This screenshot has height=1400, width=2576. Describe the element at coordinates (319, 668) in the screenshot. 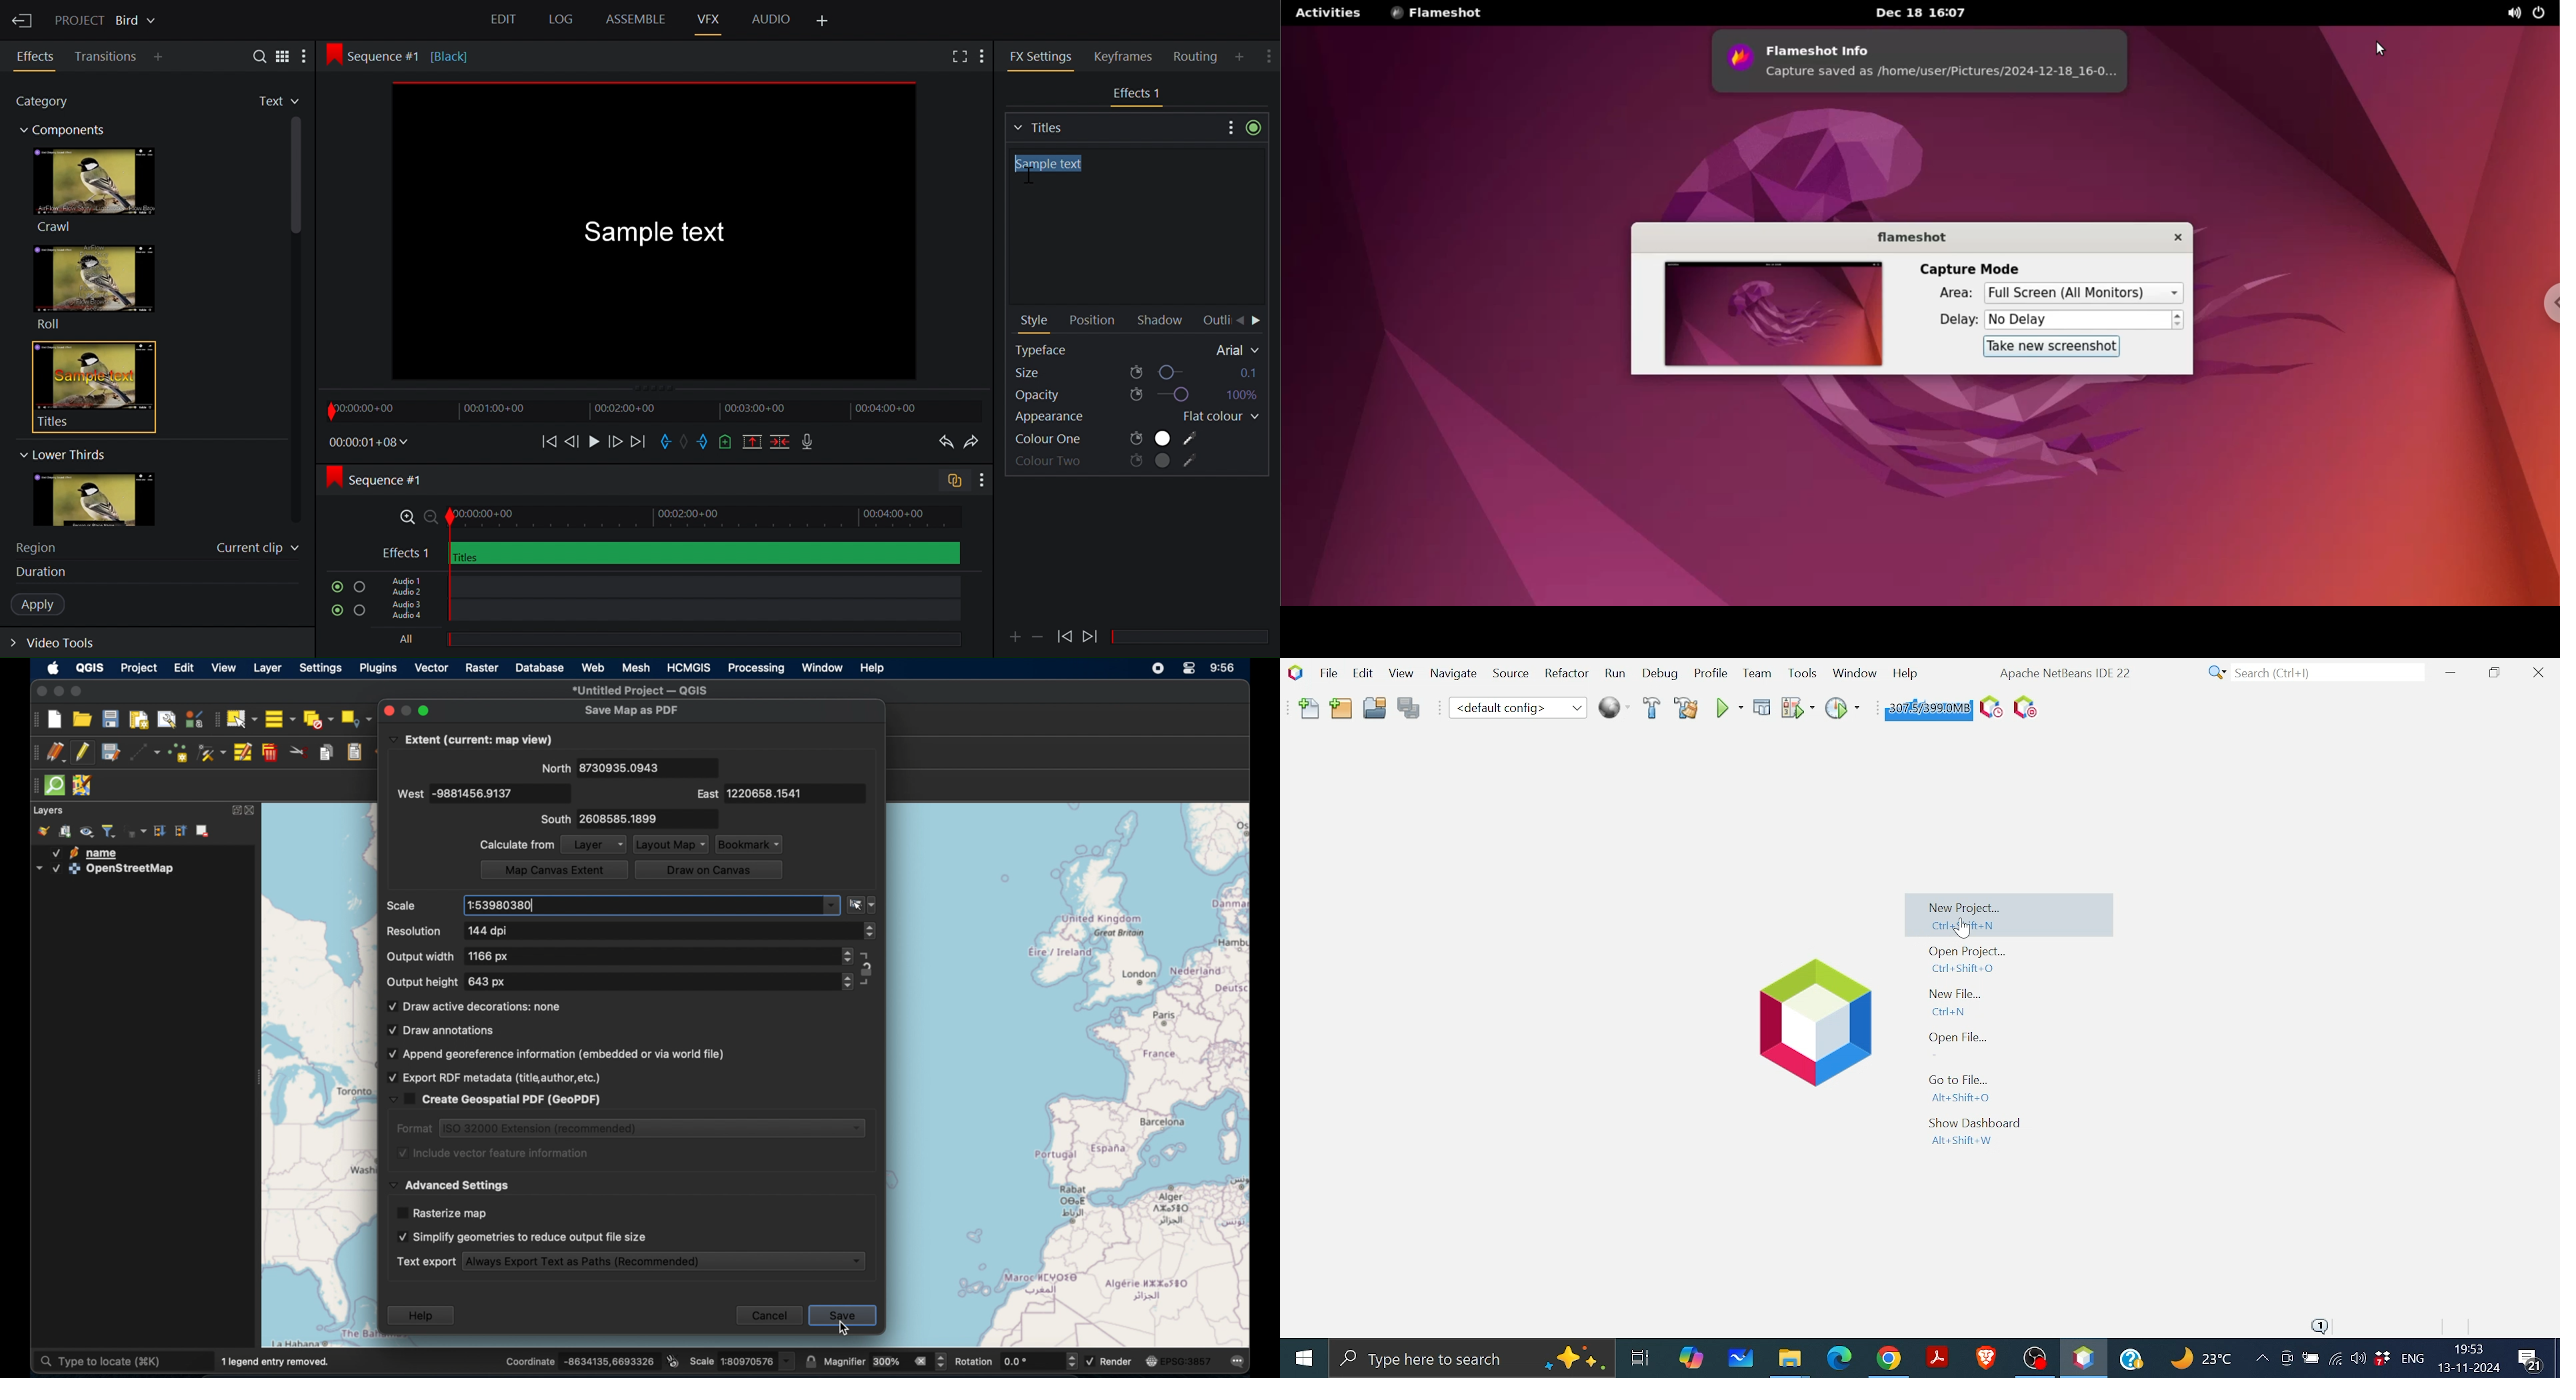

I see `settings` at that location.